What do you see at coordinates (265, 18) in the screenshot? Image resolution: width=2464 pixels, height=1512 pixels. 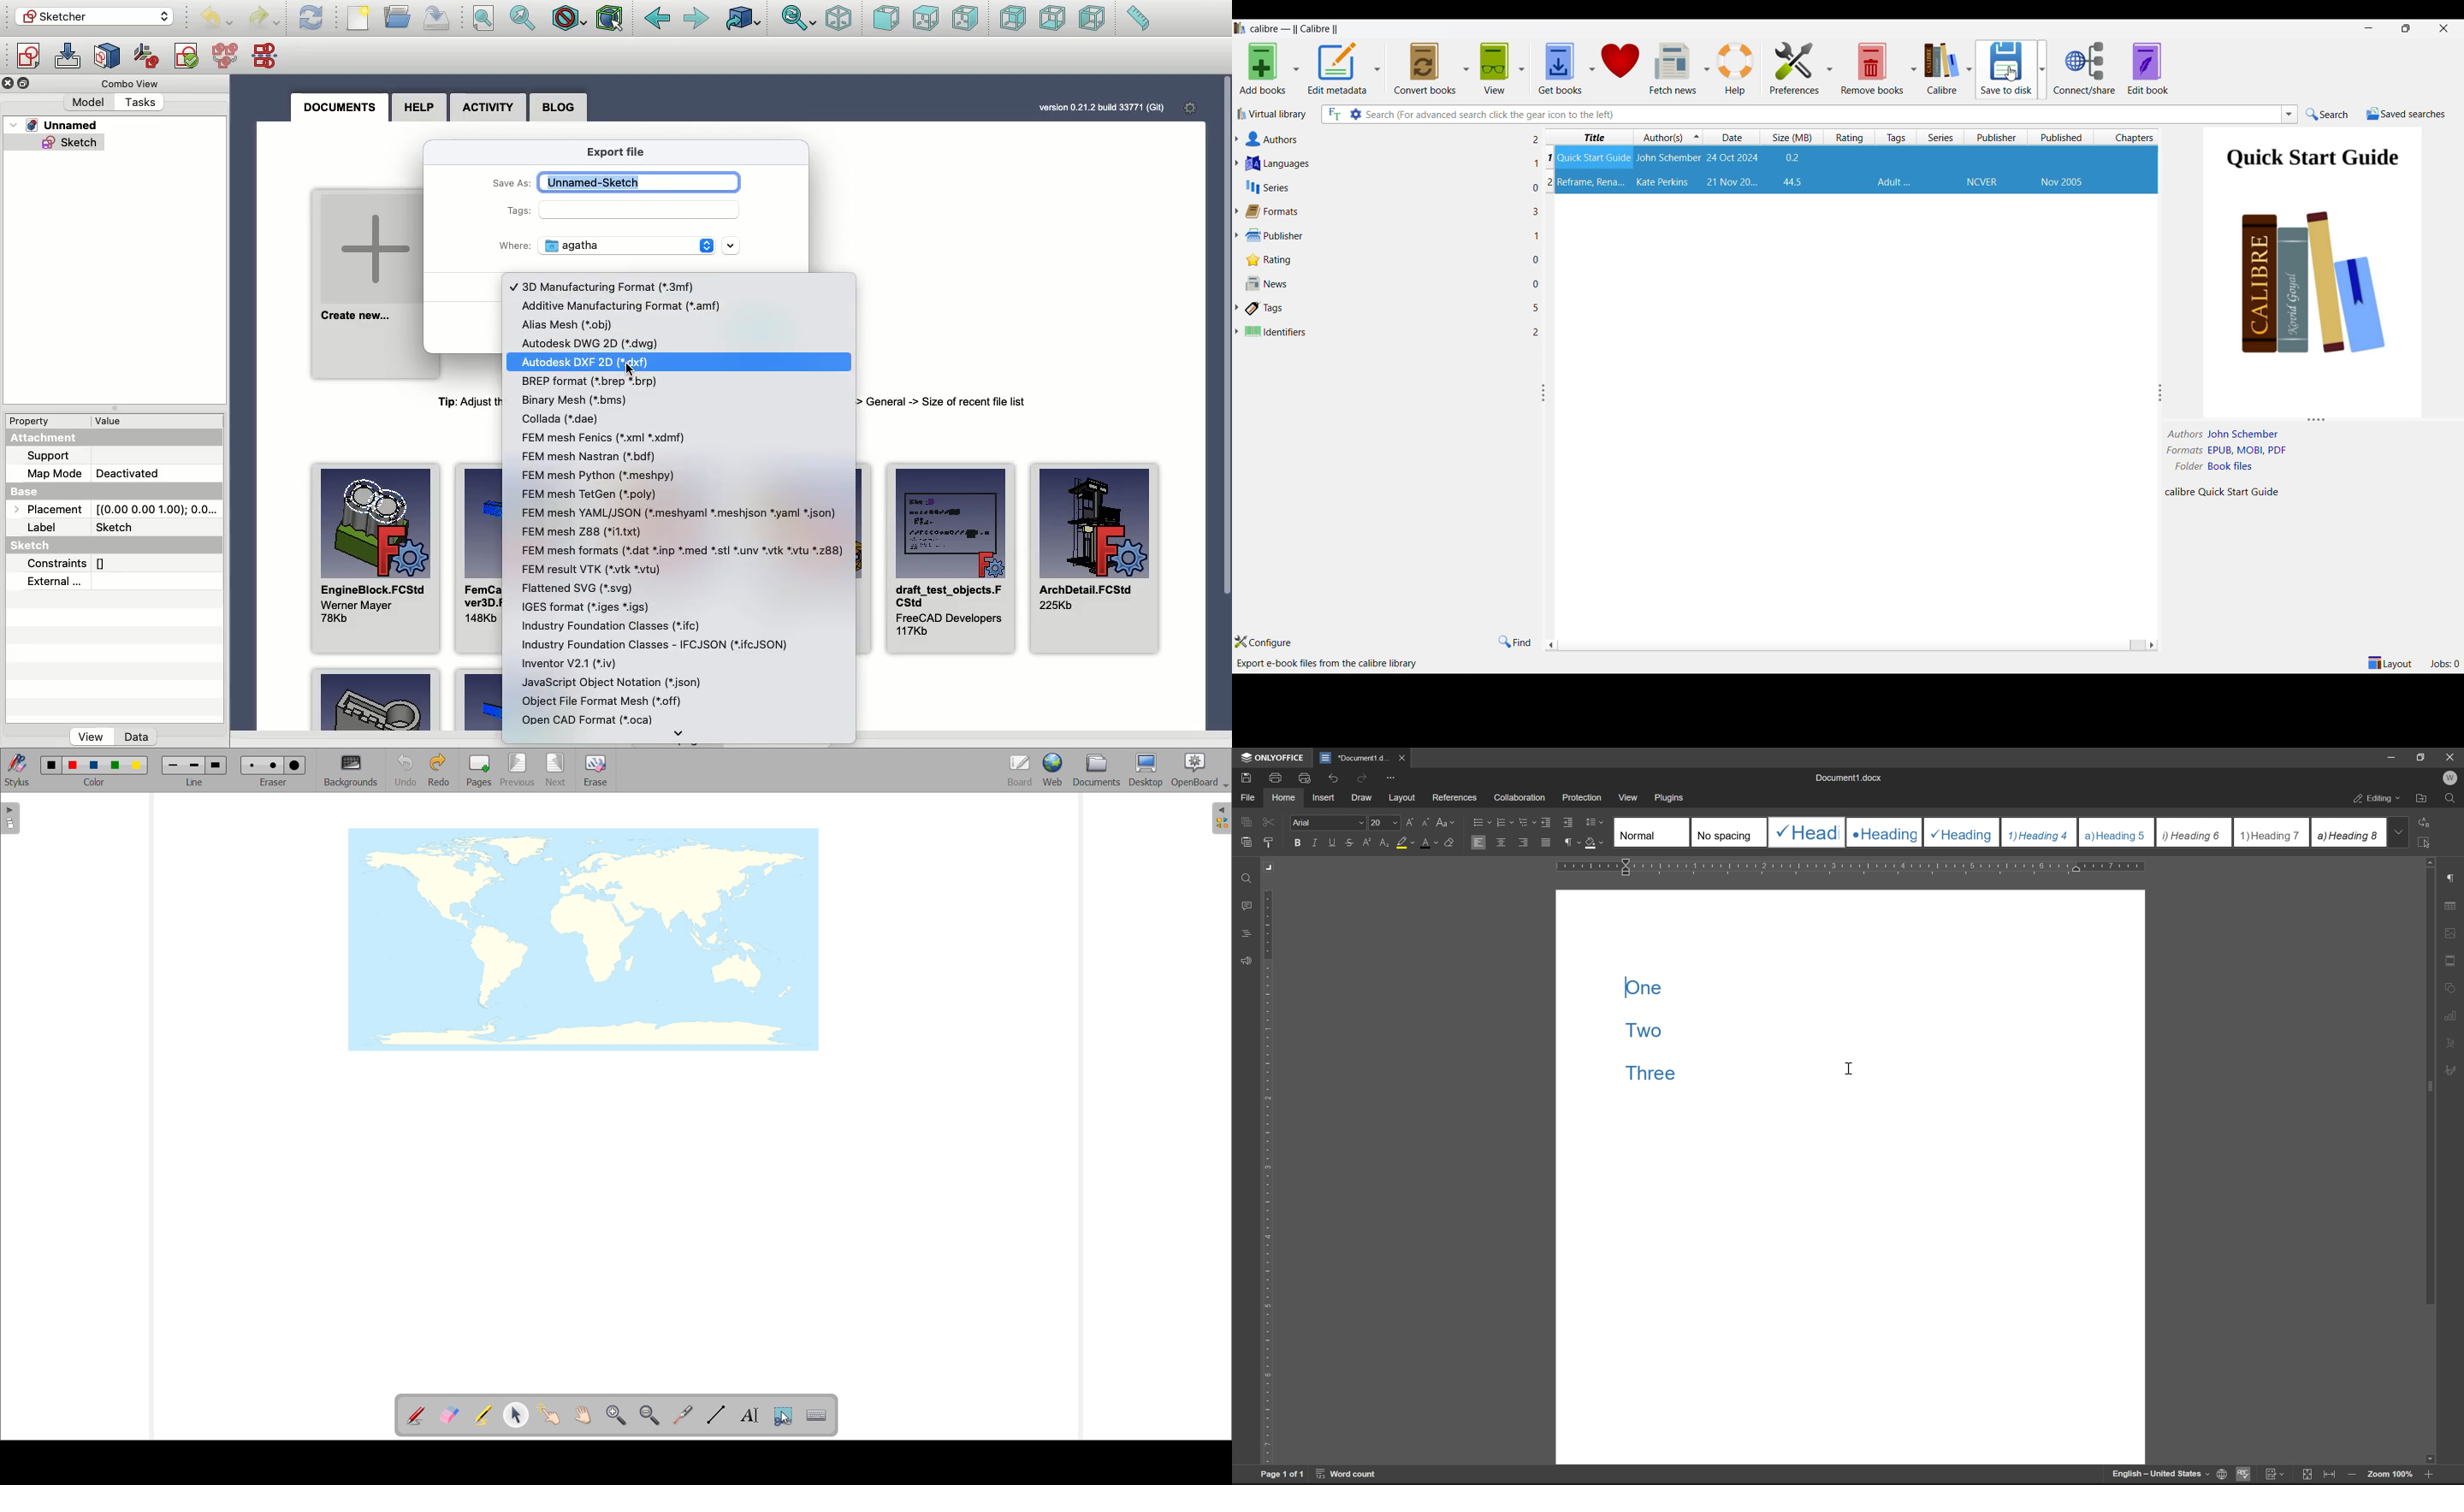 I see `Undo` at bounding box center [265, 18].